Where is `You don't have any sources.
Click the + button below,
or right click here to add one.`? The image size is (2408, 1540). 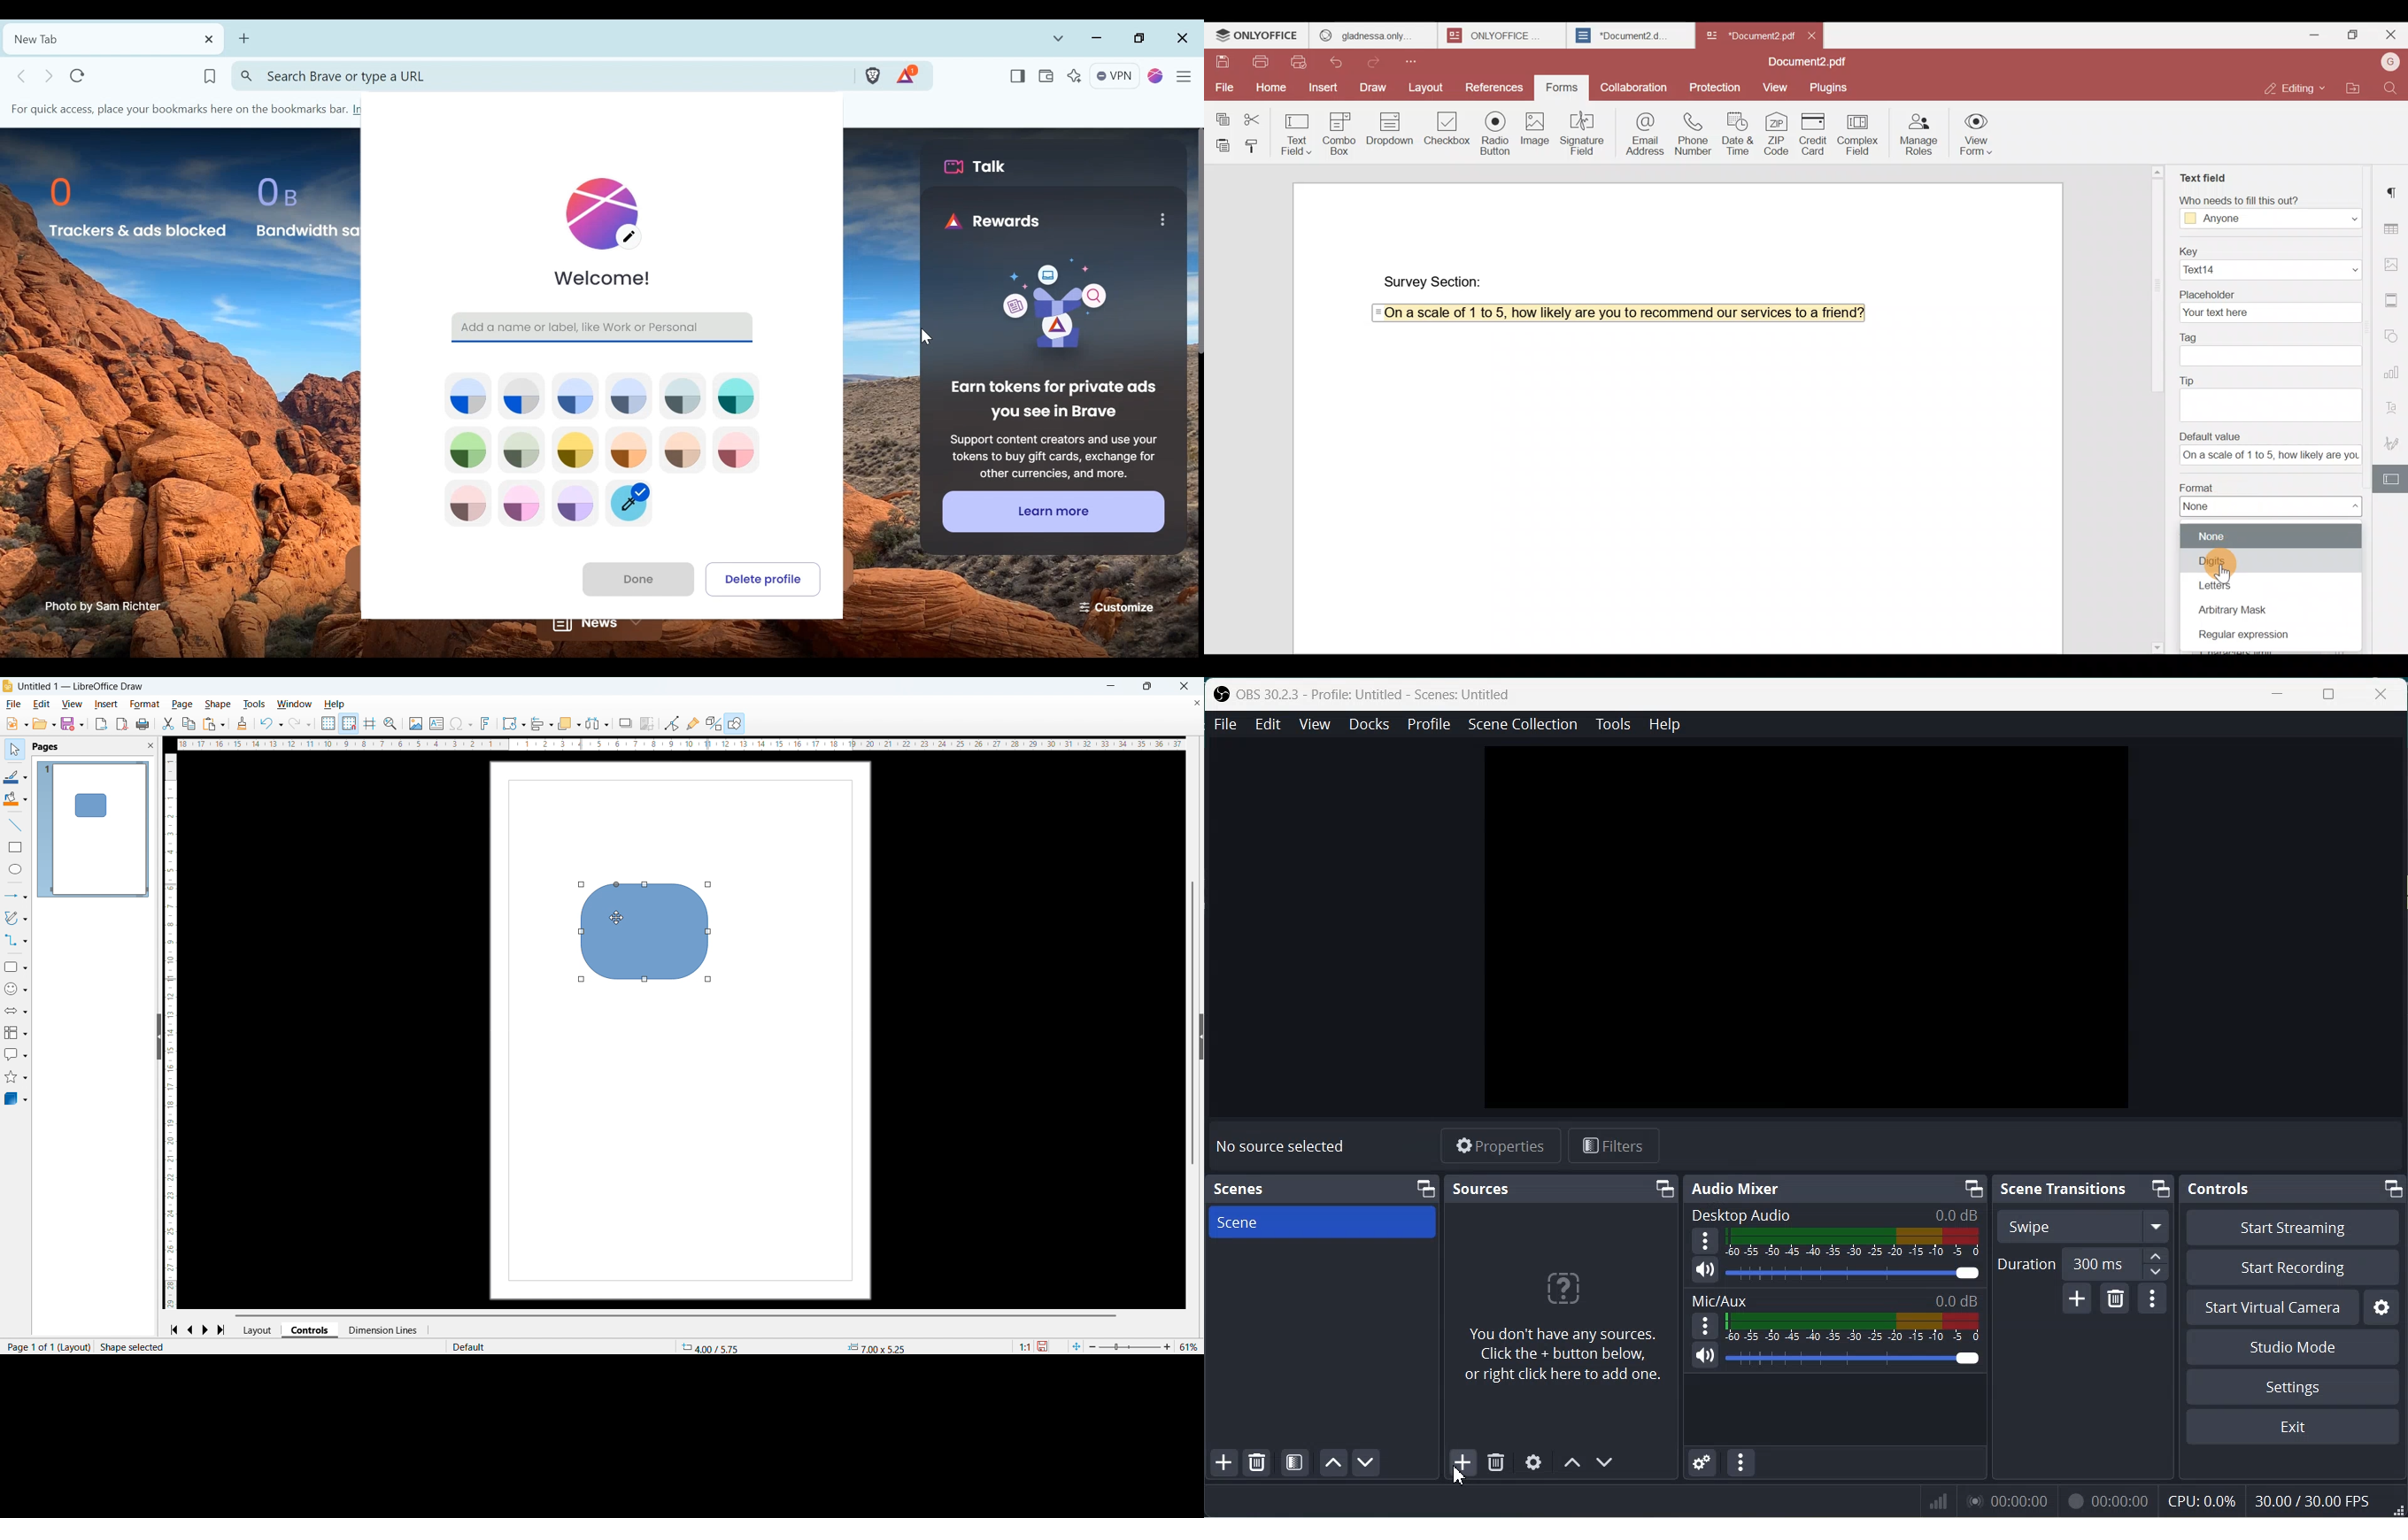 You don't have any sources.
Click the + button below,
or right click here to add one. is located at coordinates (1560, 1330).